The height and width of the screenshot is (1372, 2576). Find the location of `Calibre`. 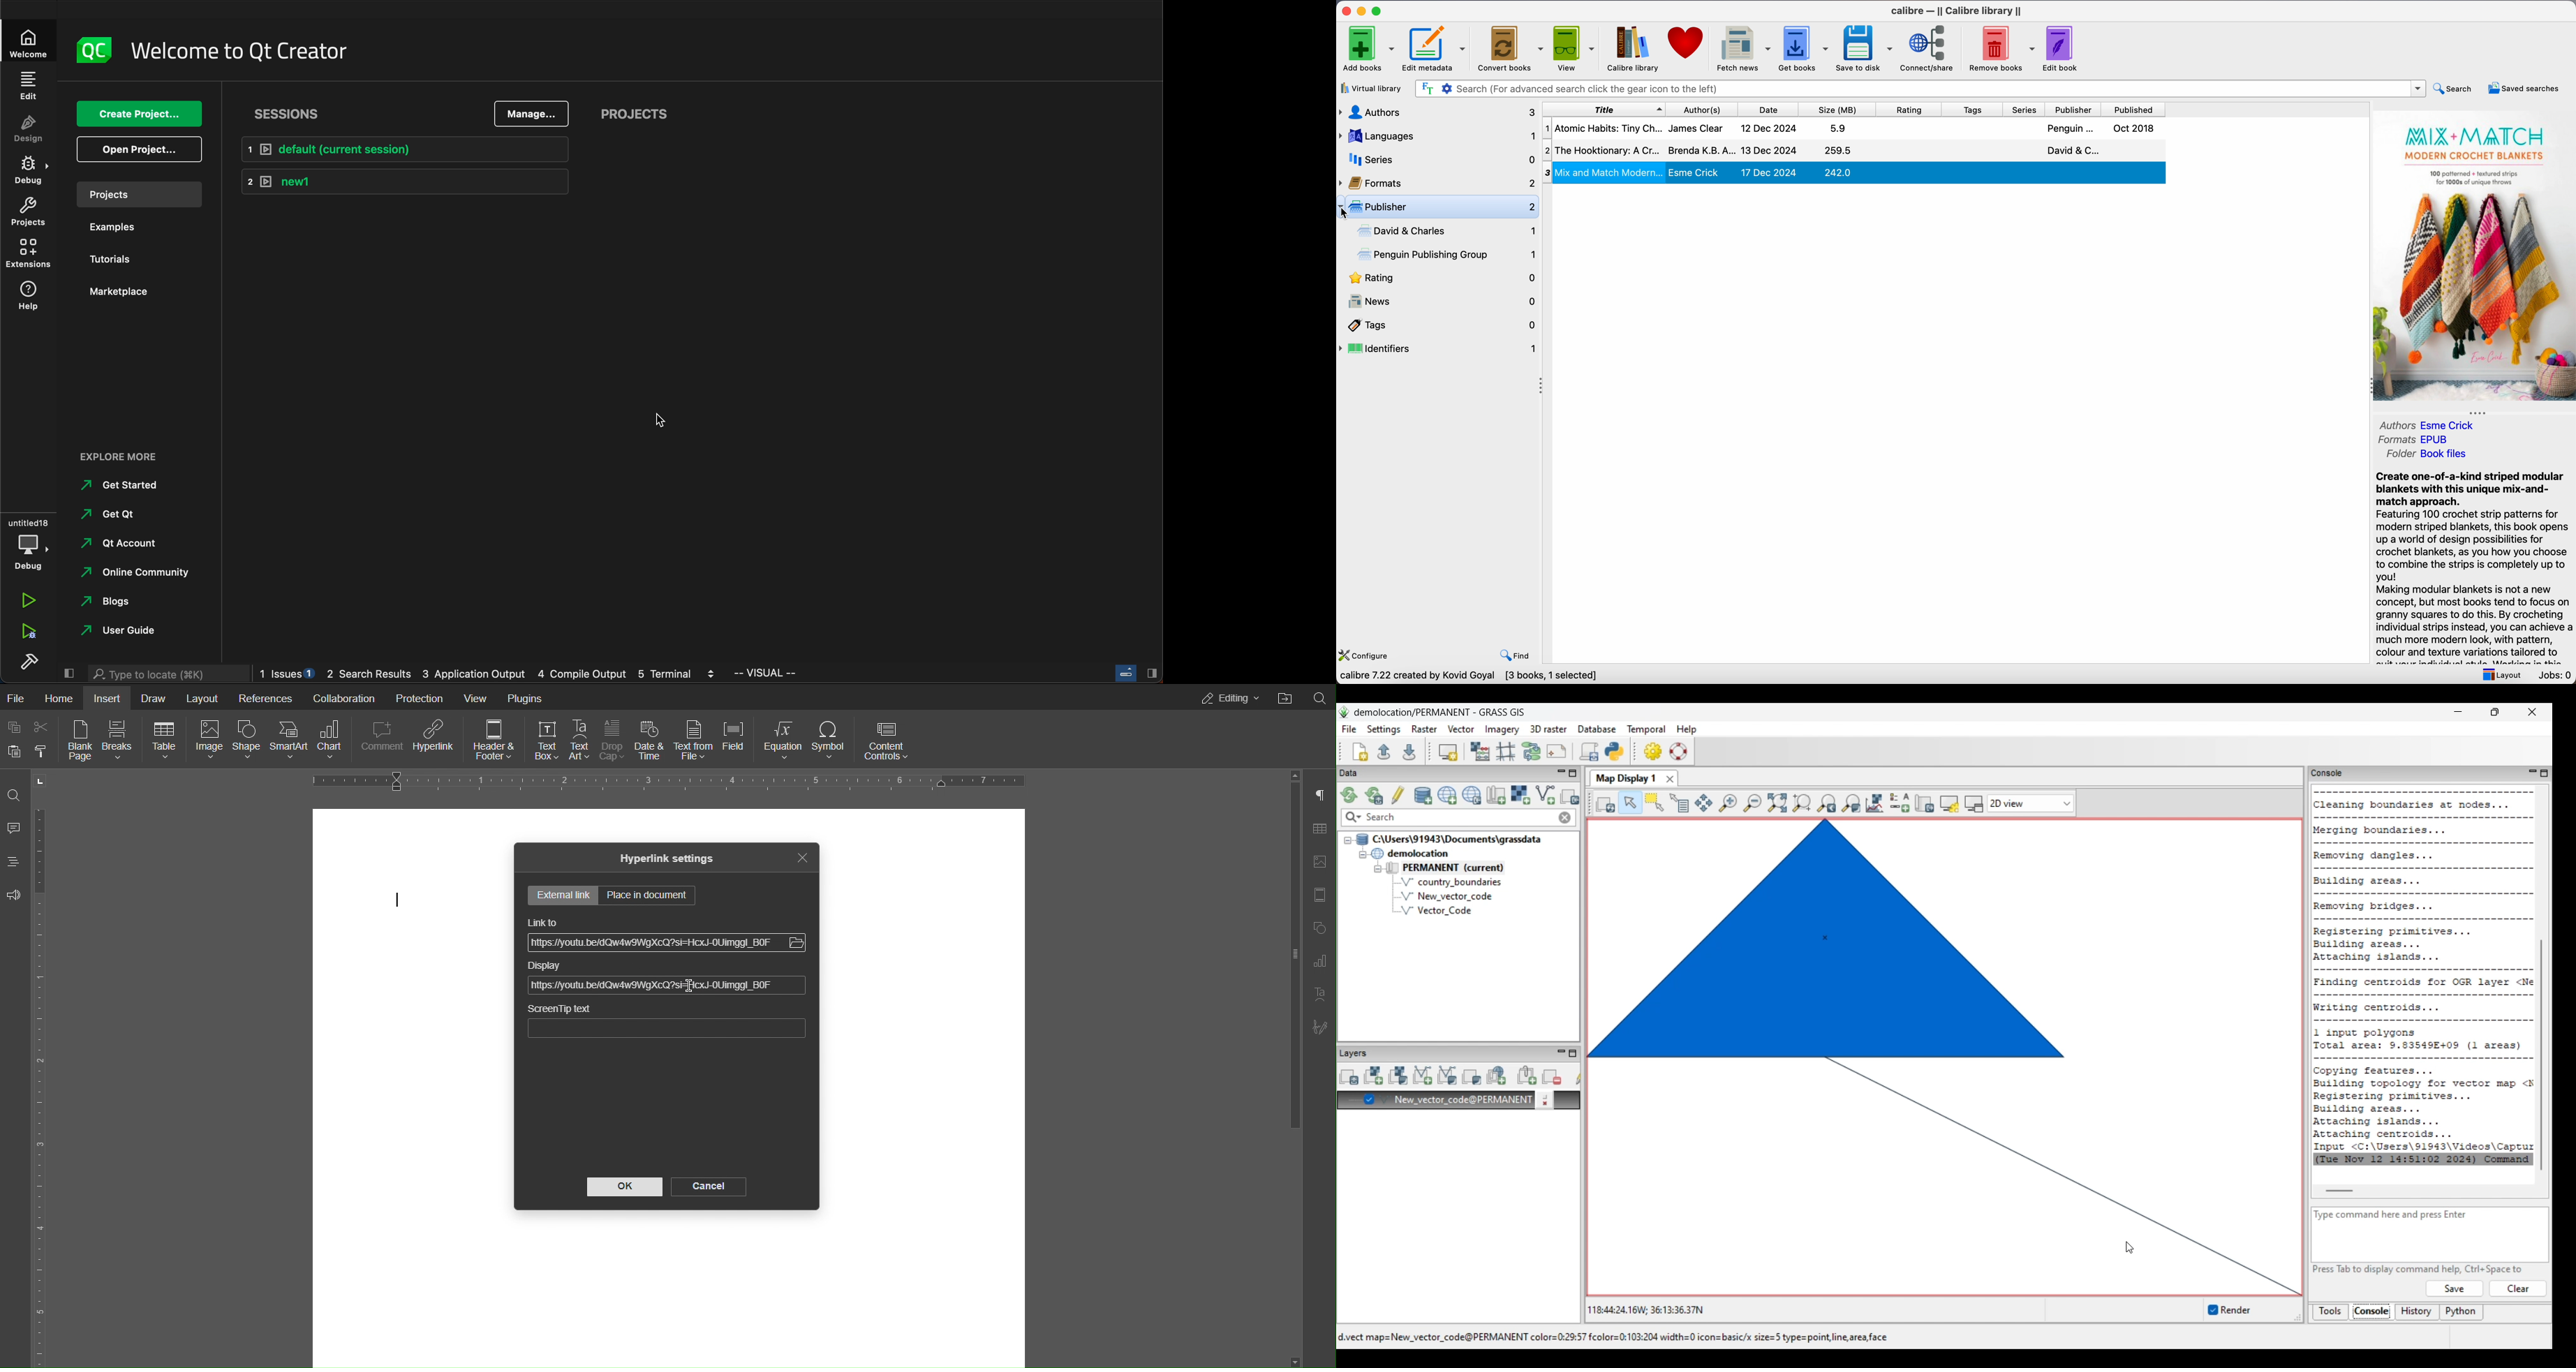

Calibre is located at coordinates (1958, 11).